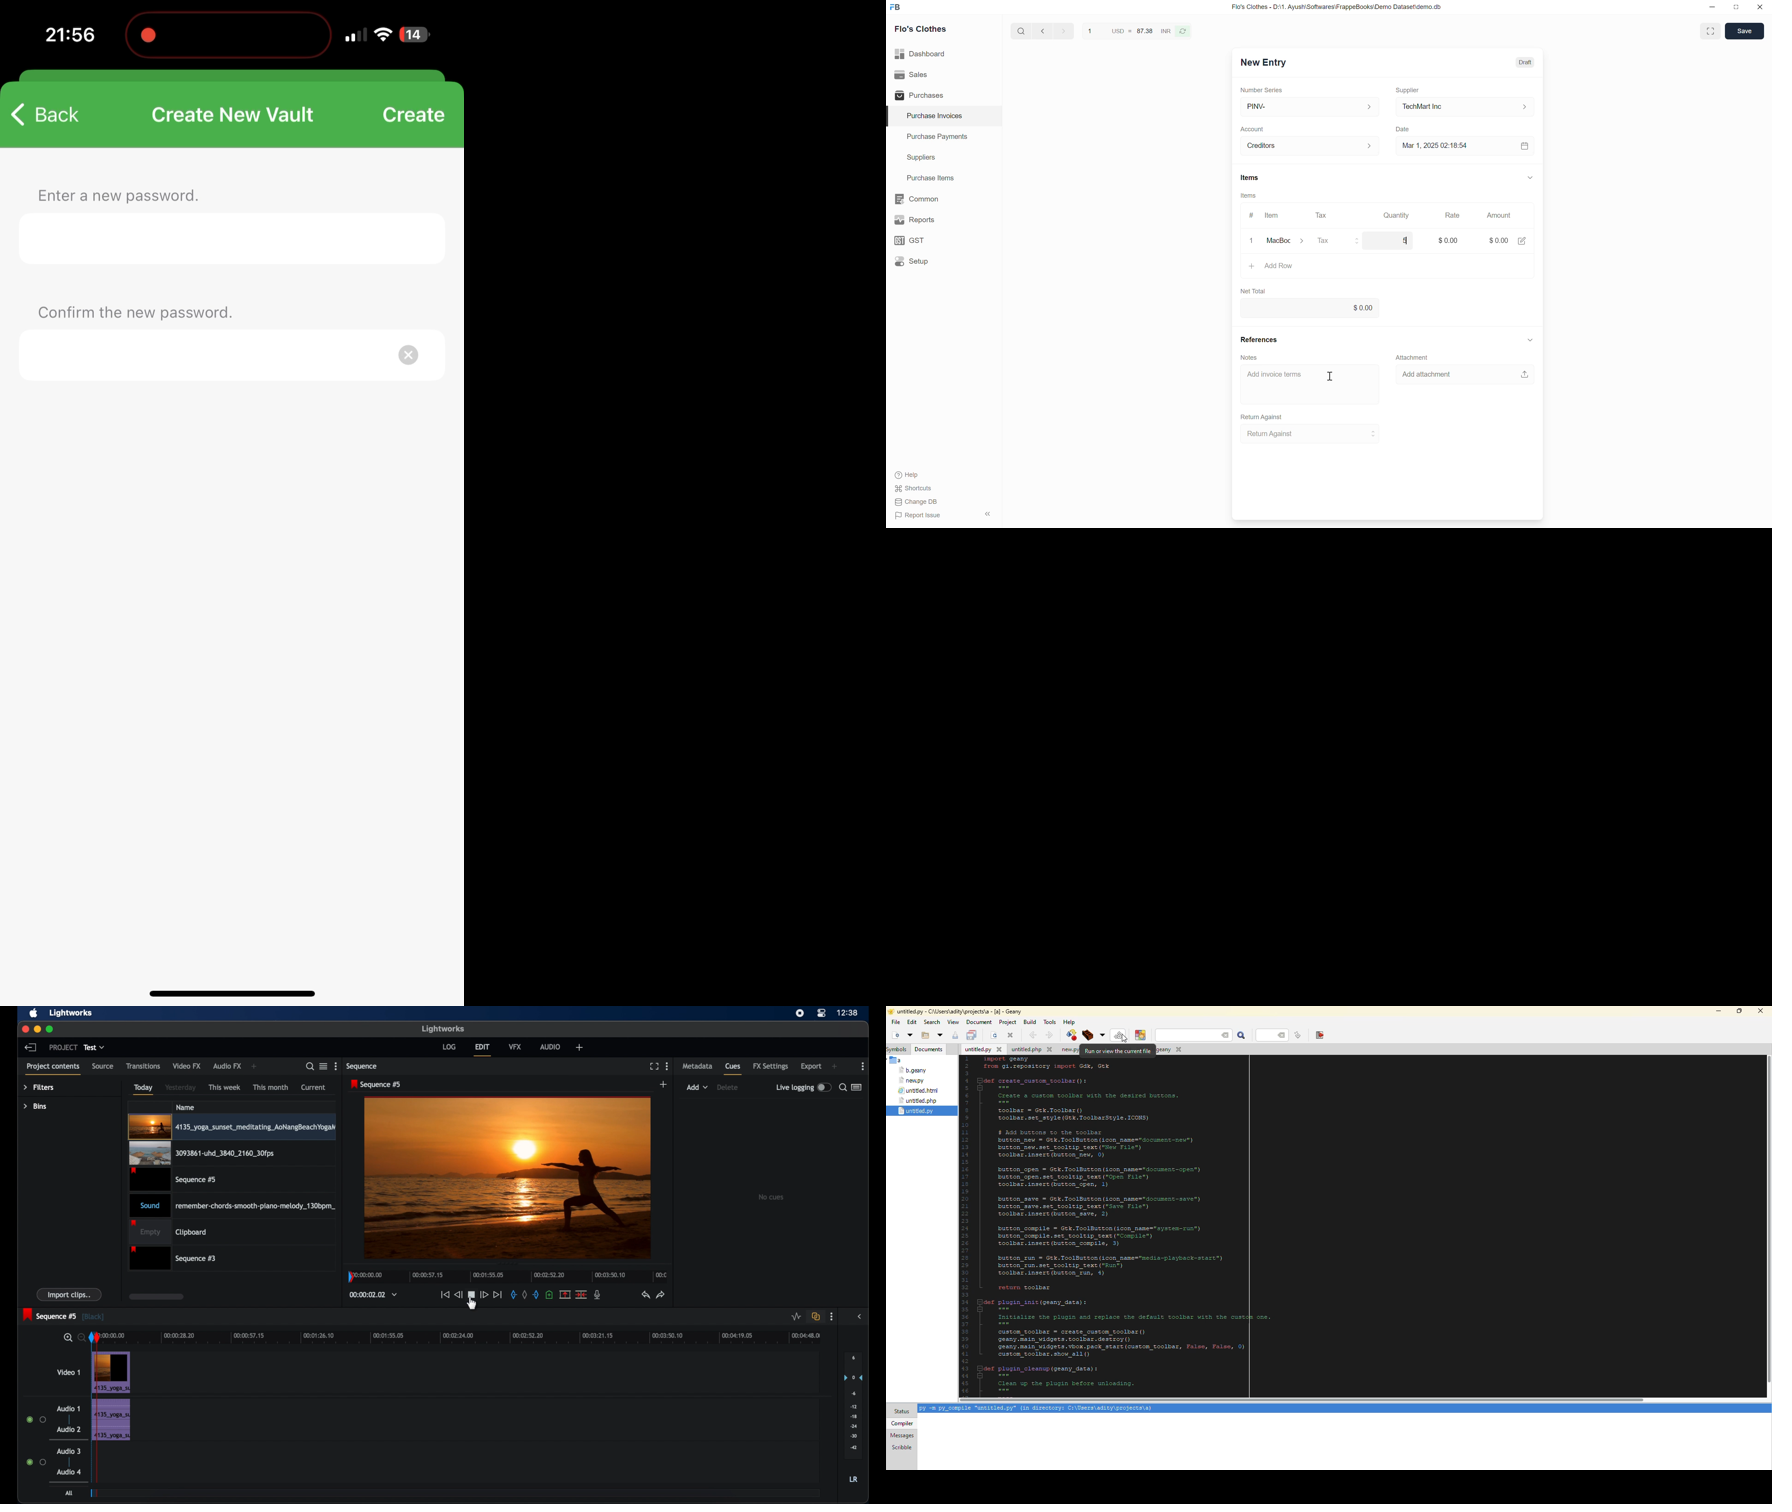  I want to click on $0.00, so click(1448, 238).